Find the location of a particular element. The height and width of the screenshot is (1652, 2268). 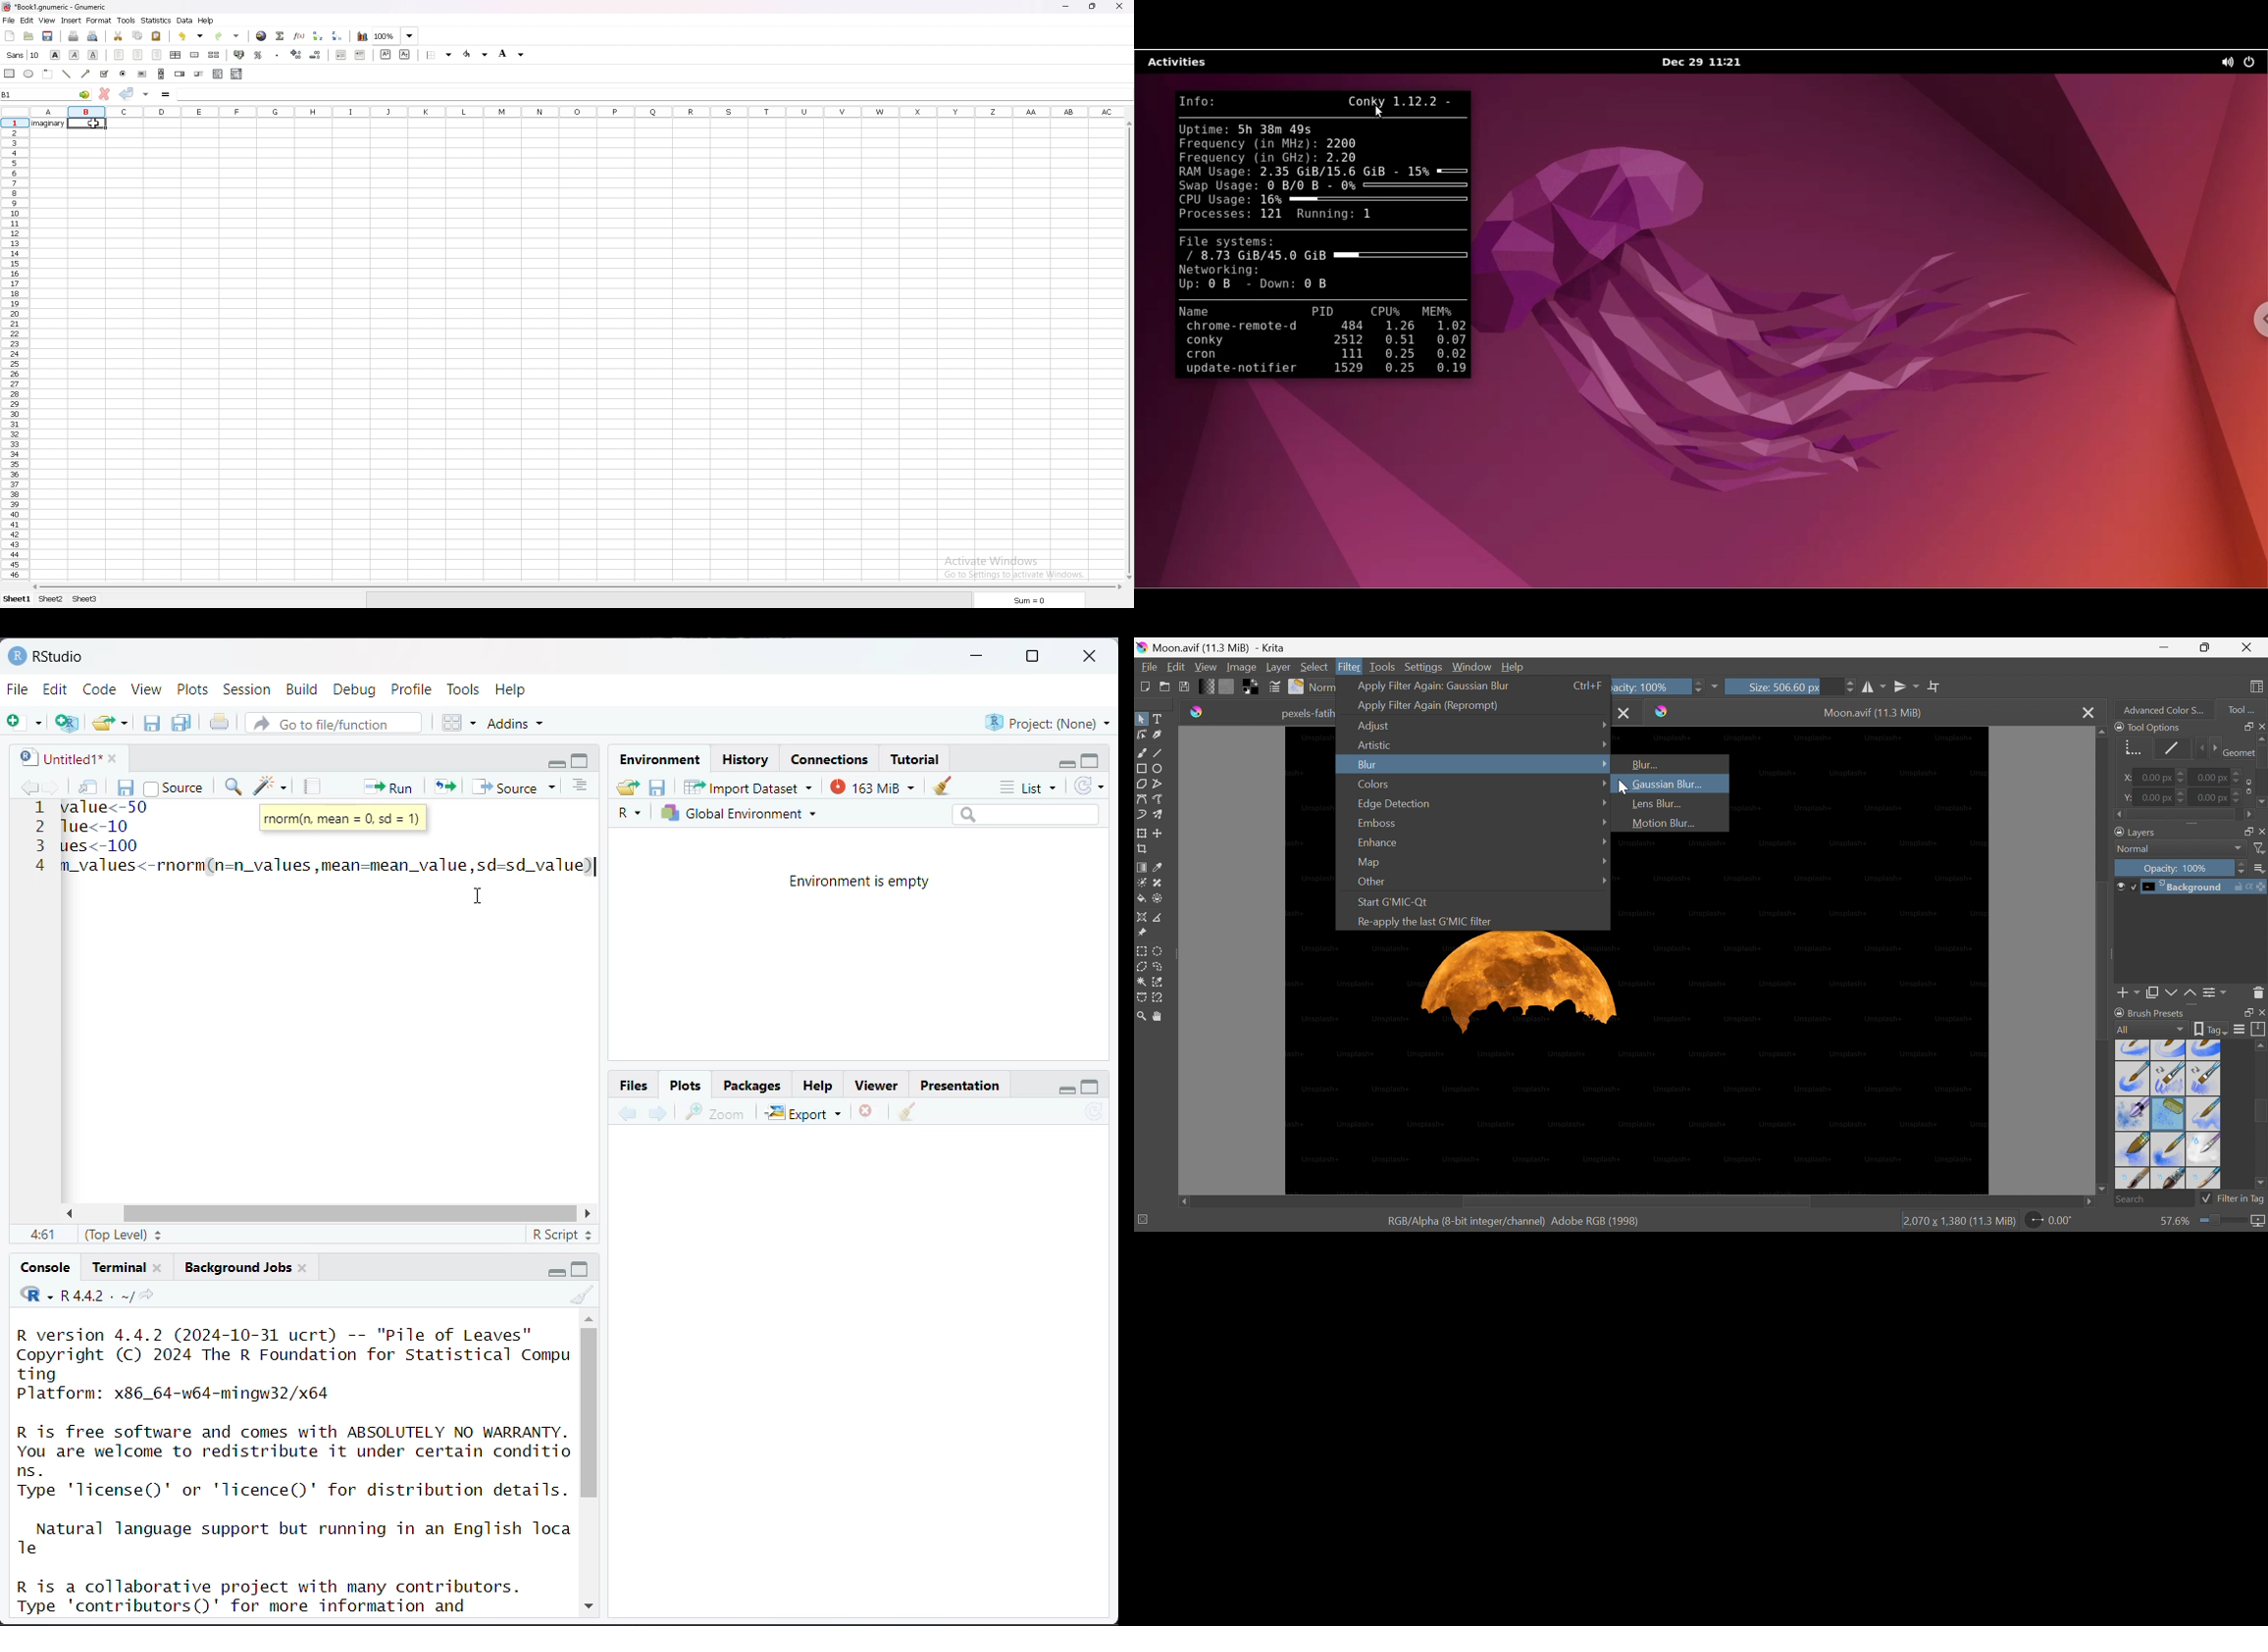

Magnetic curve selection tool is located at coordinates (1157, 999).